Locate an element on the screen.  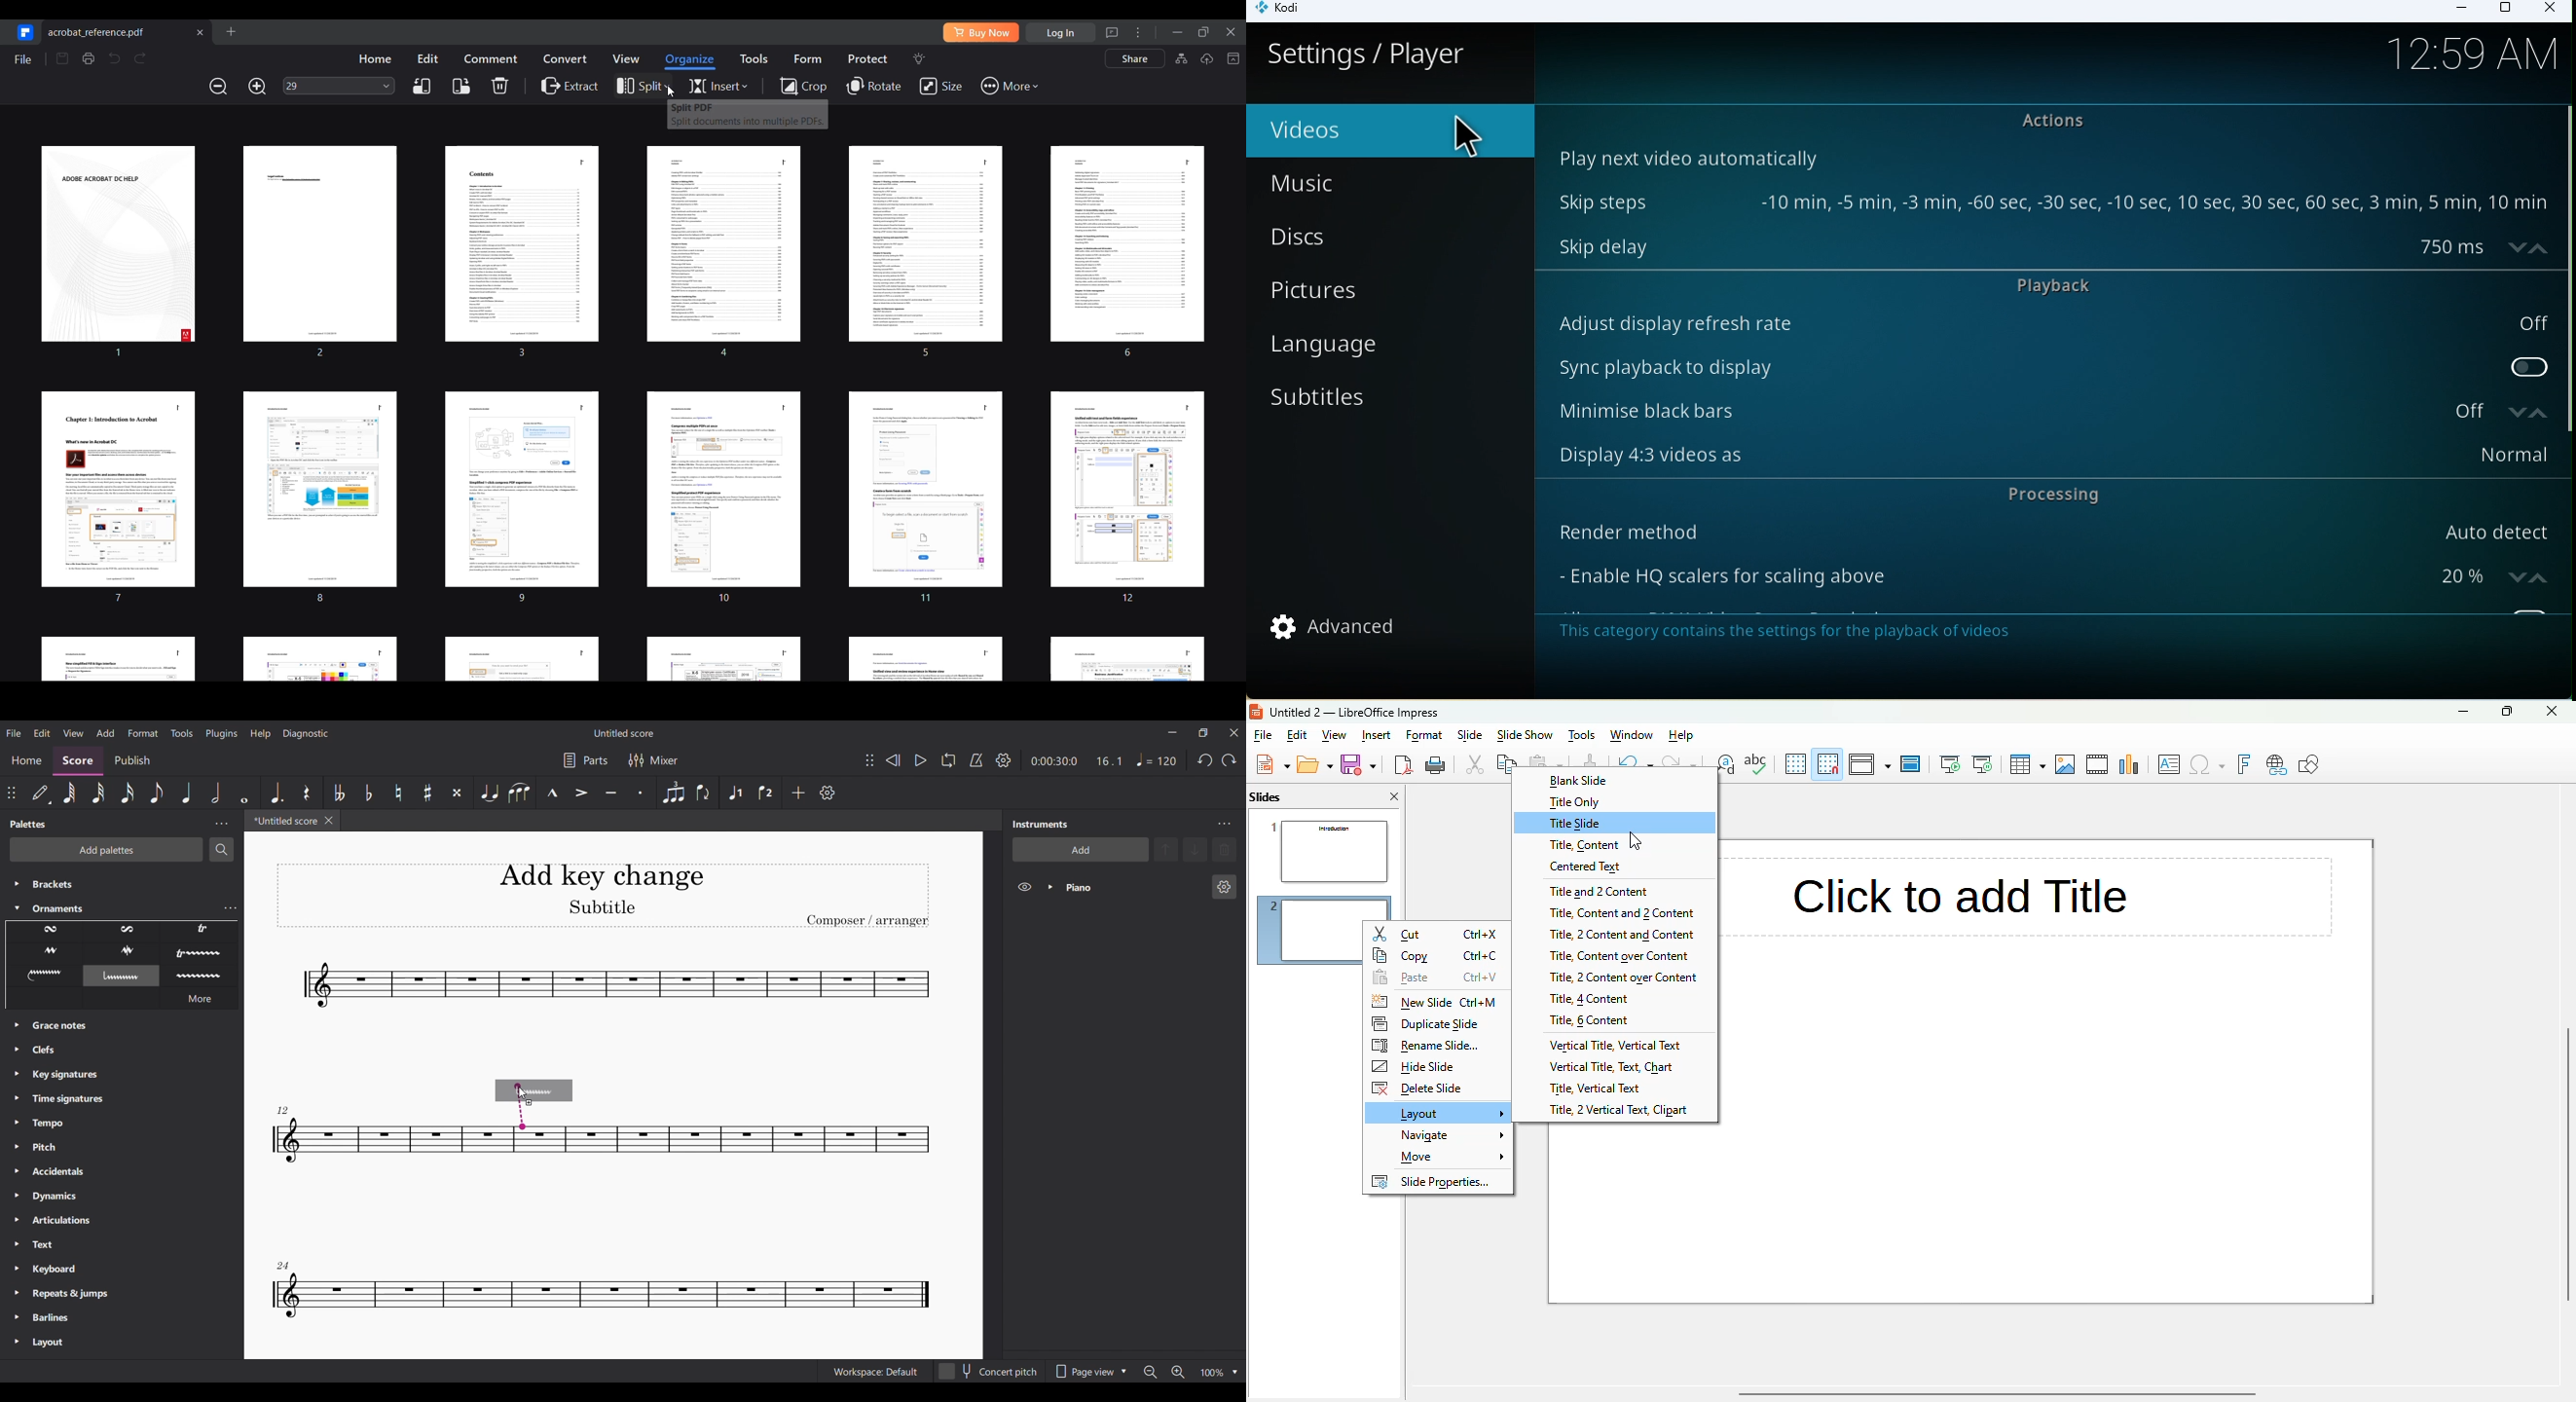
Loop playback is located at coordinates (948, 760).